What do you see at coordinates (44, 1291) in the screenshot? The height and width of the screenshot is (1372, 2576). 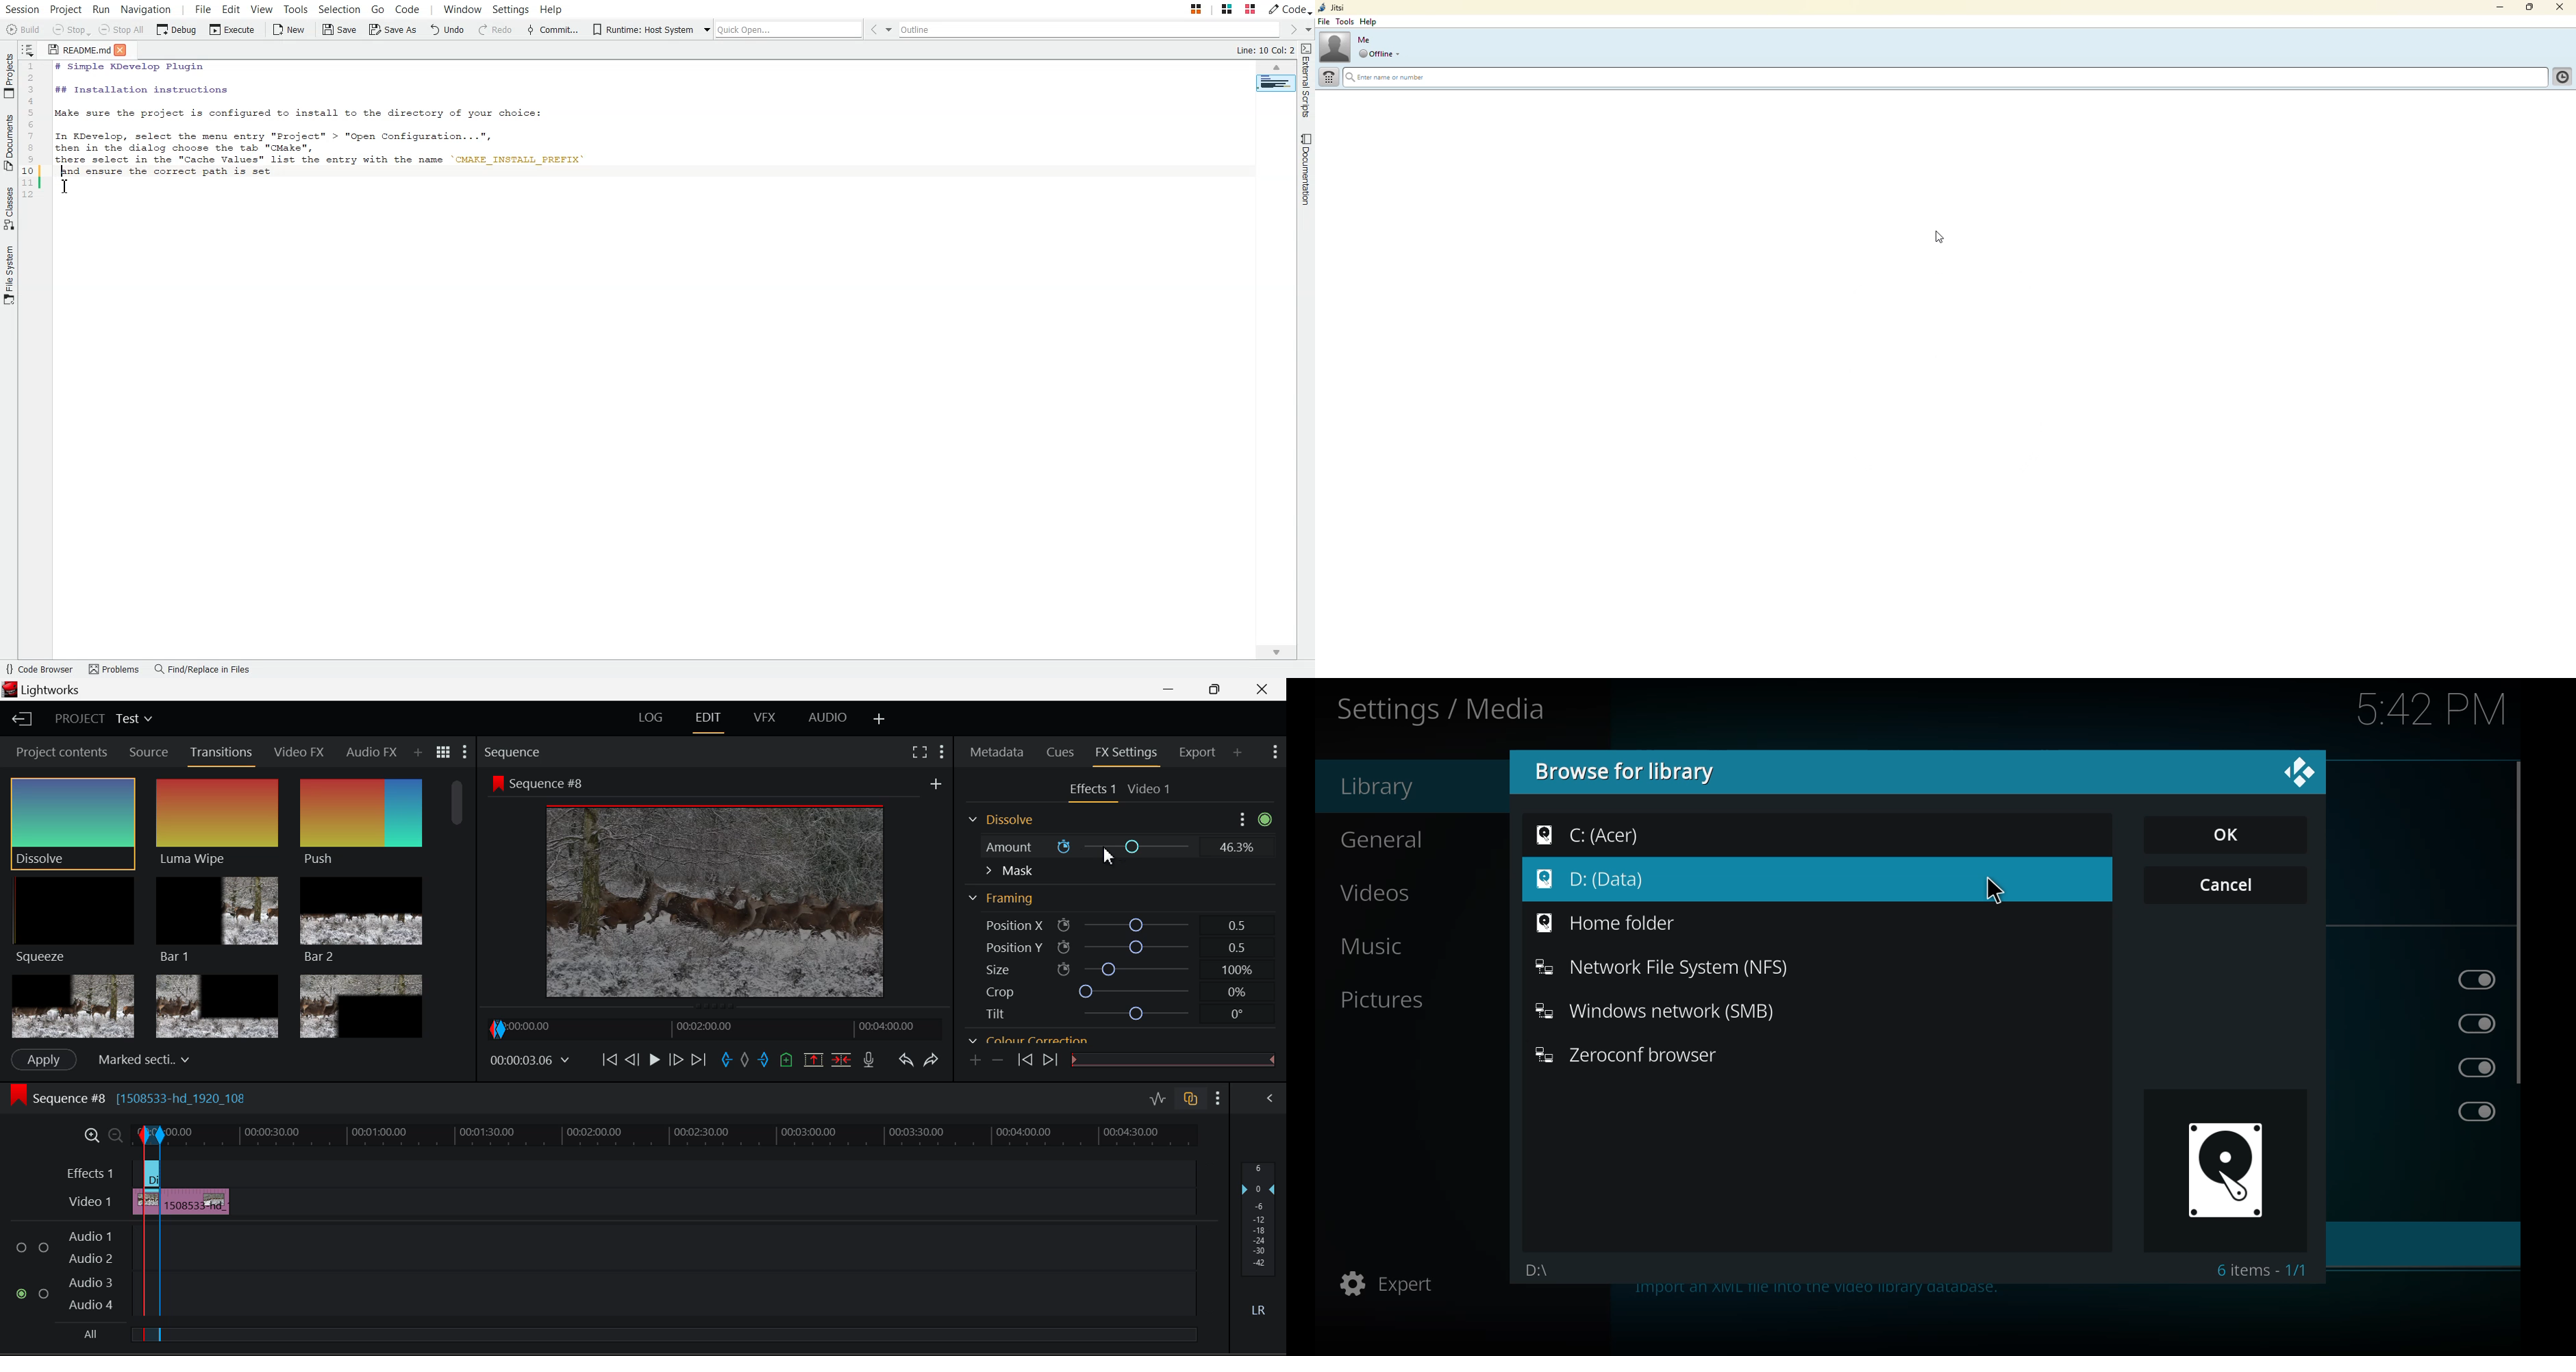 I see `Audio Input Checkbox` at bounding box center [44, 1291].